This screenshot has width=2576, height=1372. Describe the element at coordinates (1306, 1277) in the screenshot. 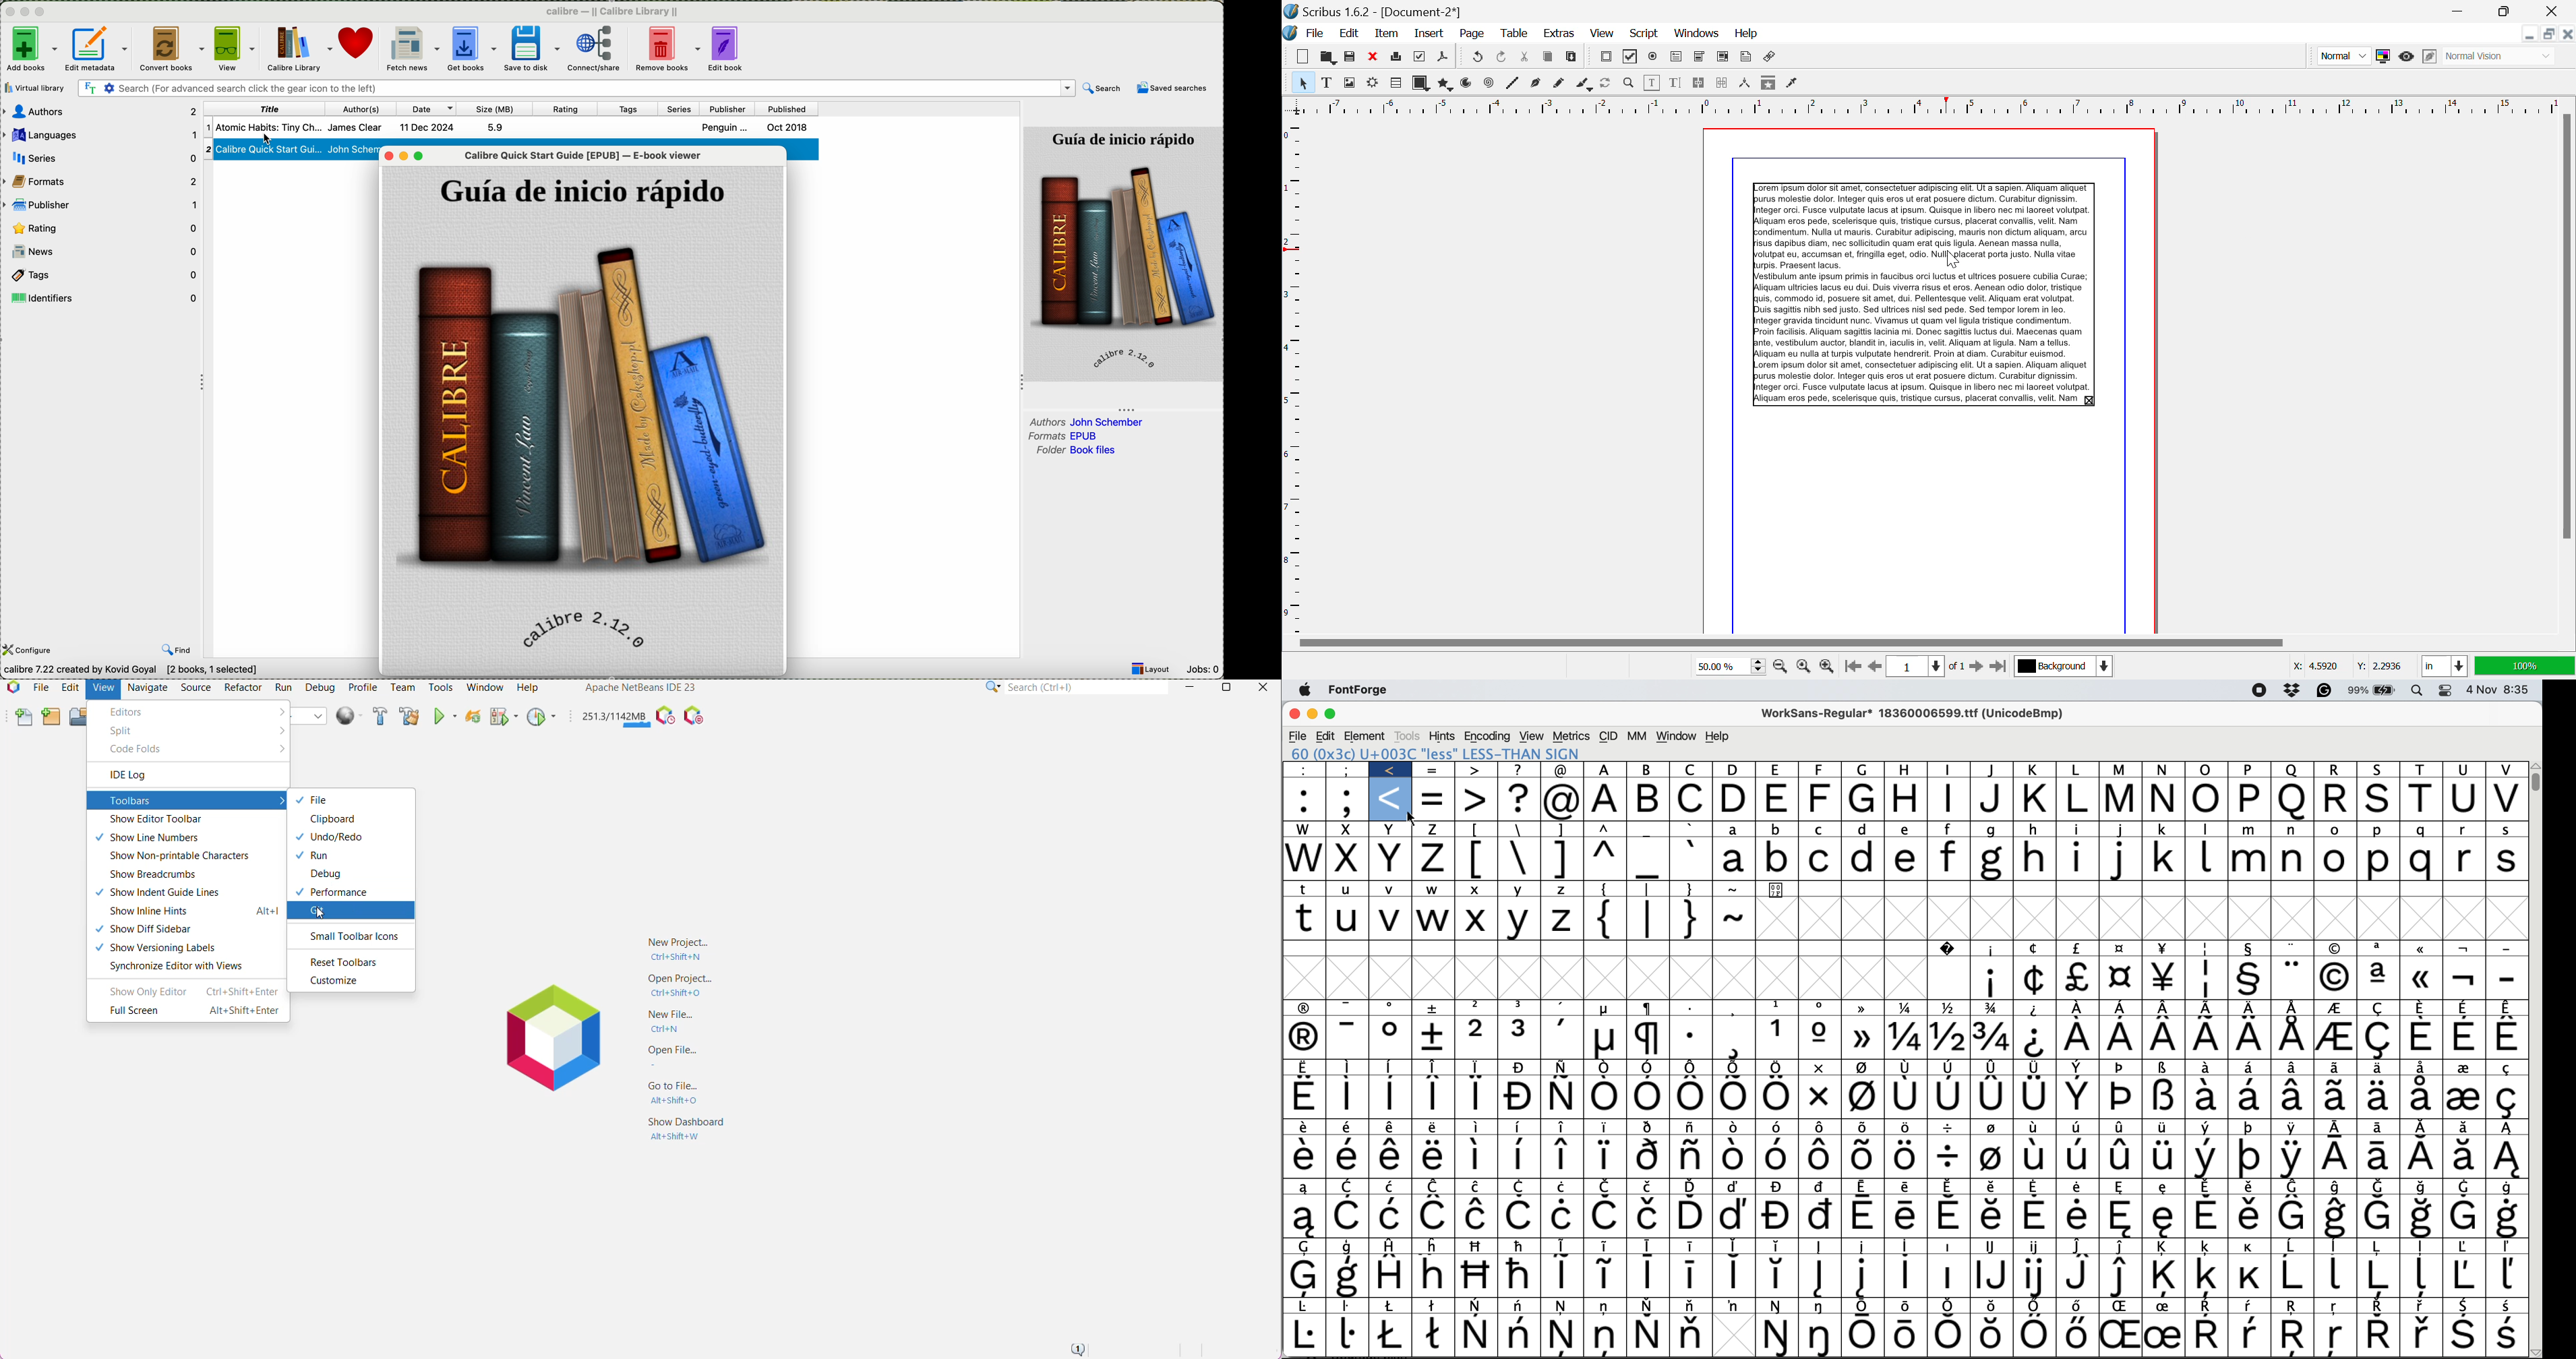

I see `Symbol` at that location.